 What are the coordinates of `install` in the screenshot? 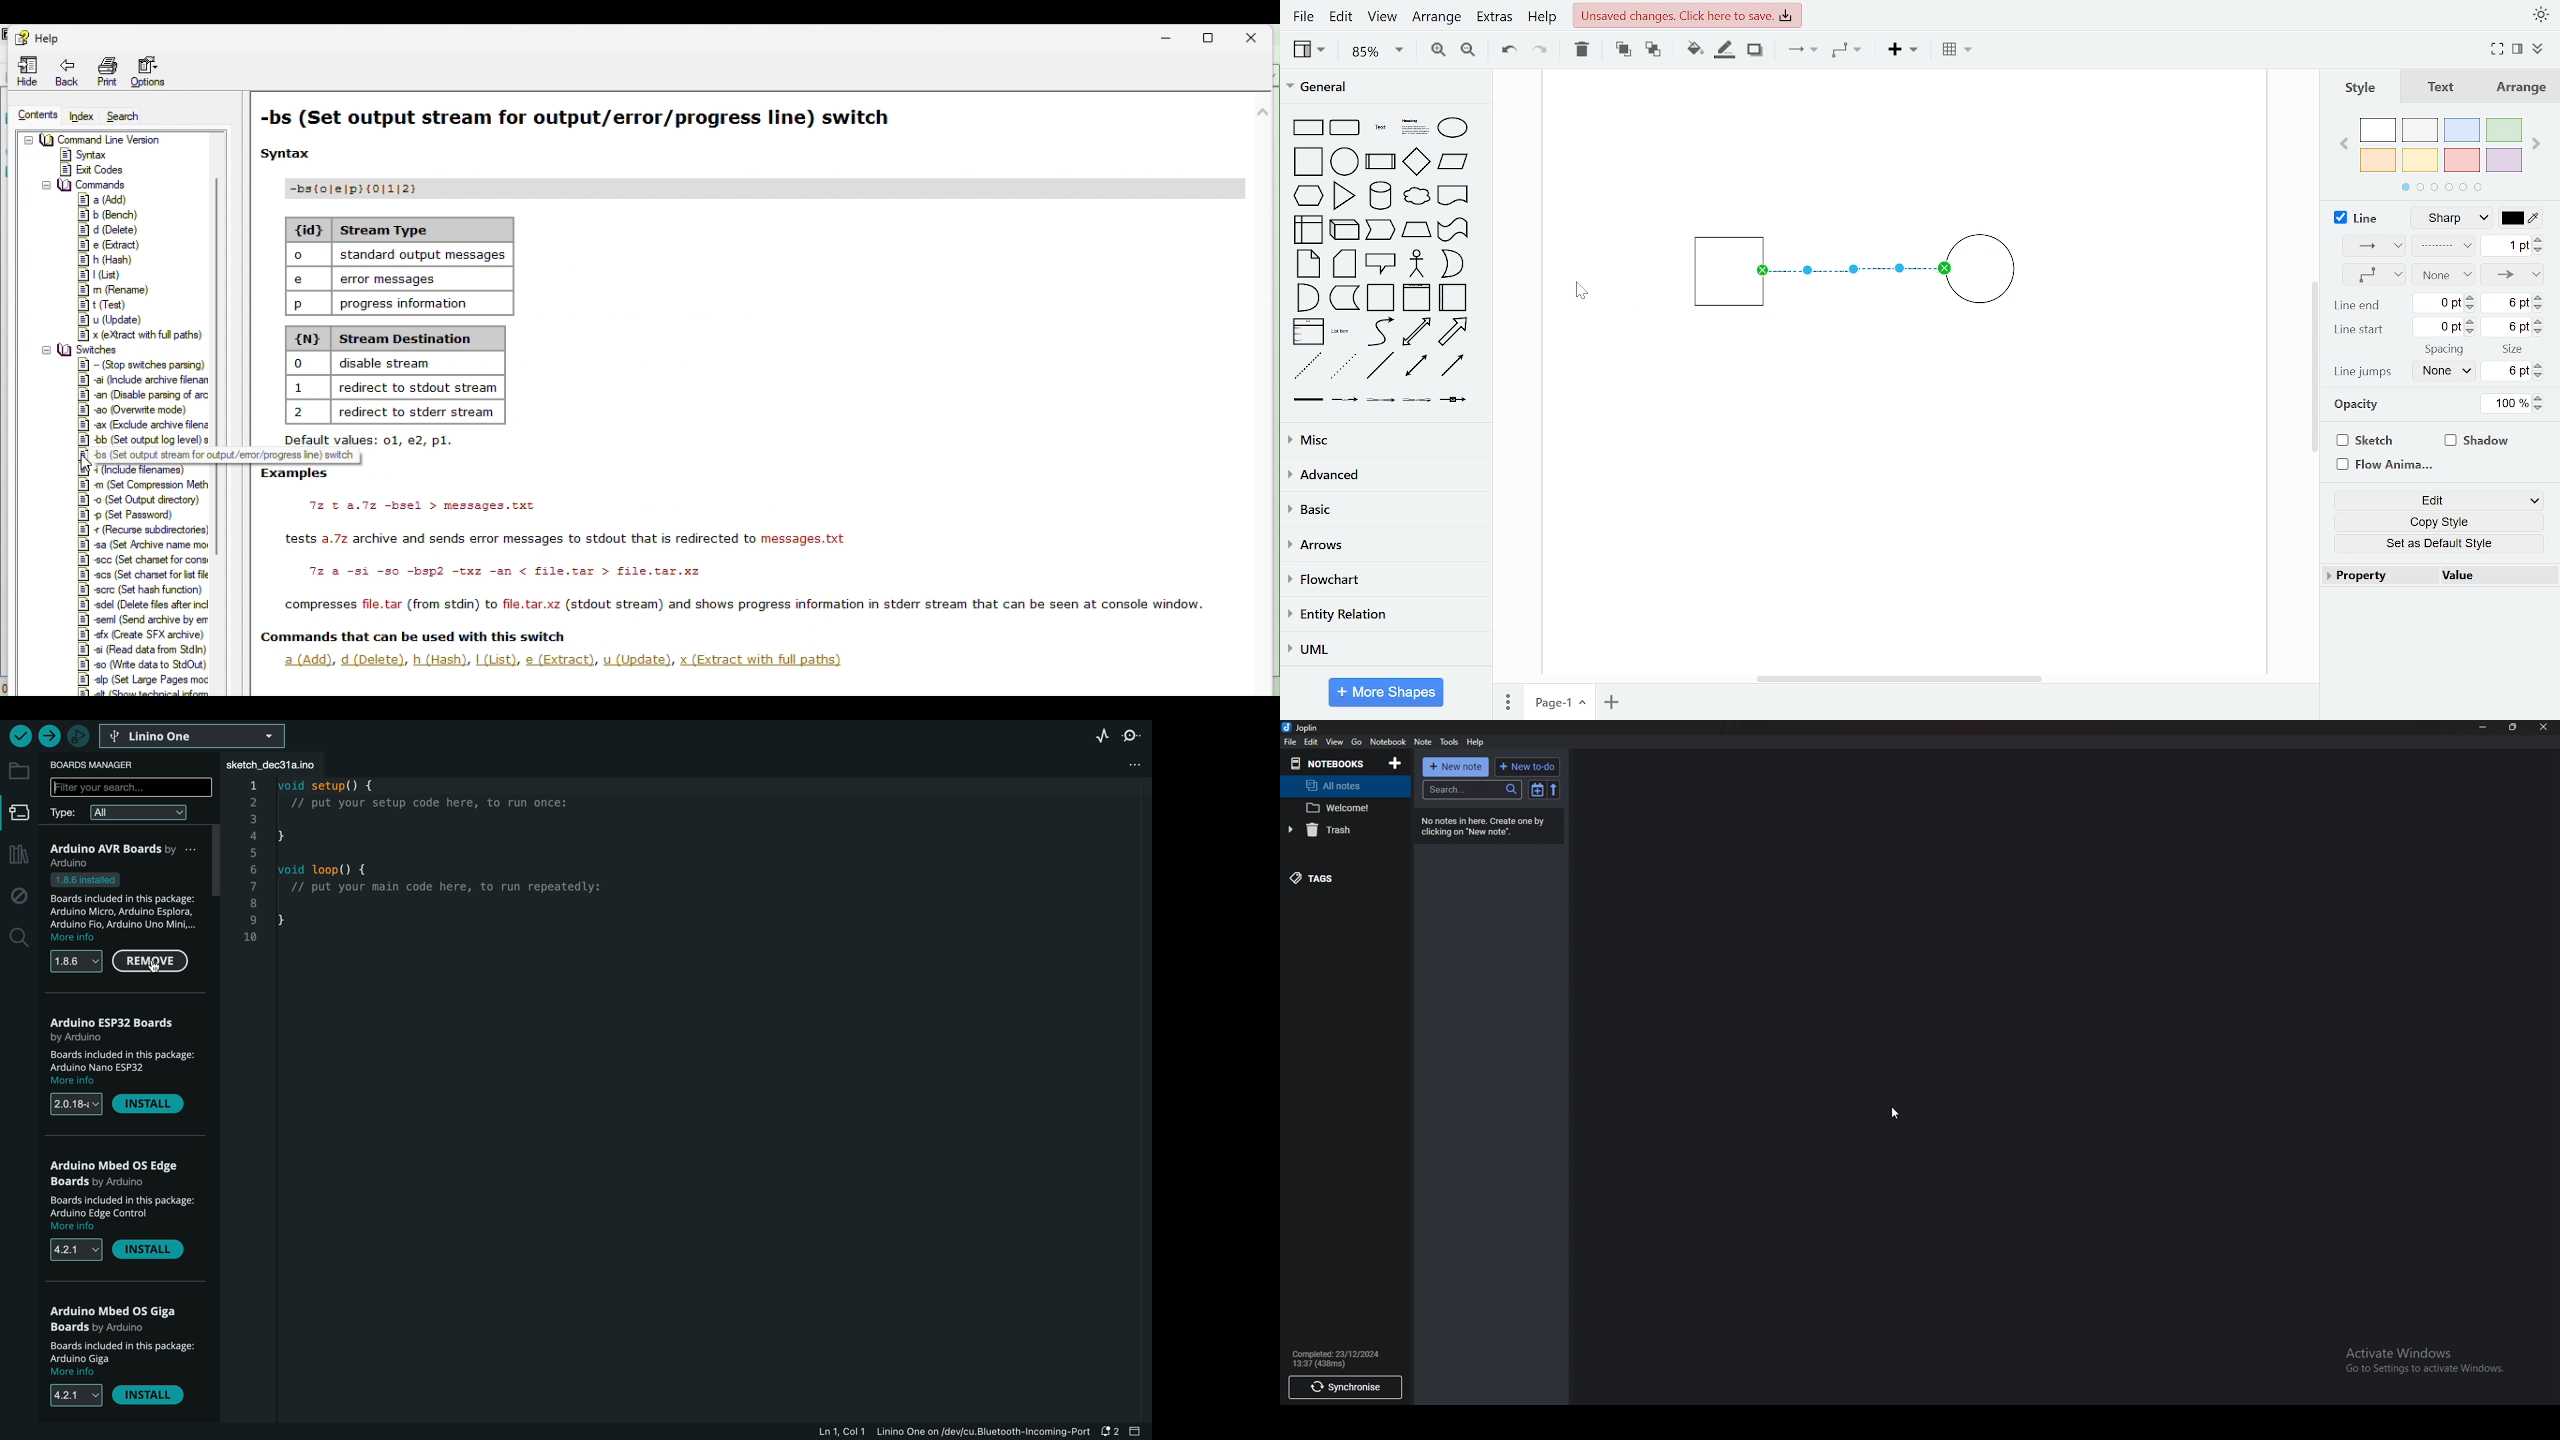 It's located at (150, 1107).